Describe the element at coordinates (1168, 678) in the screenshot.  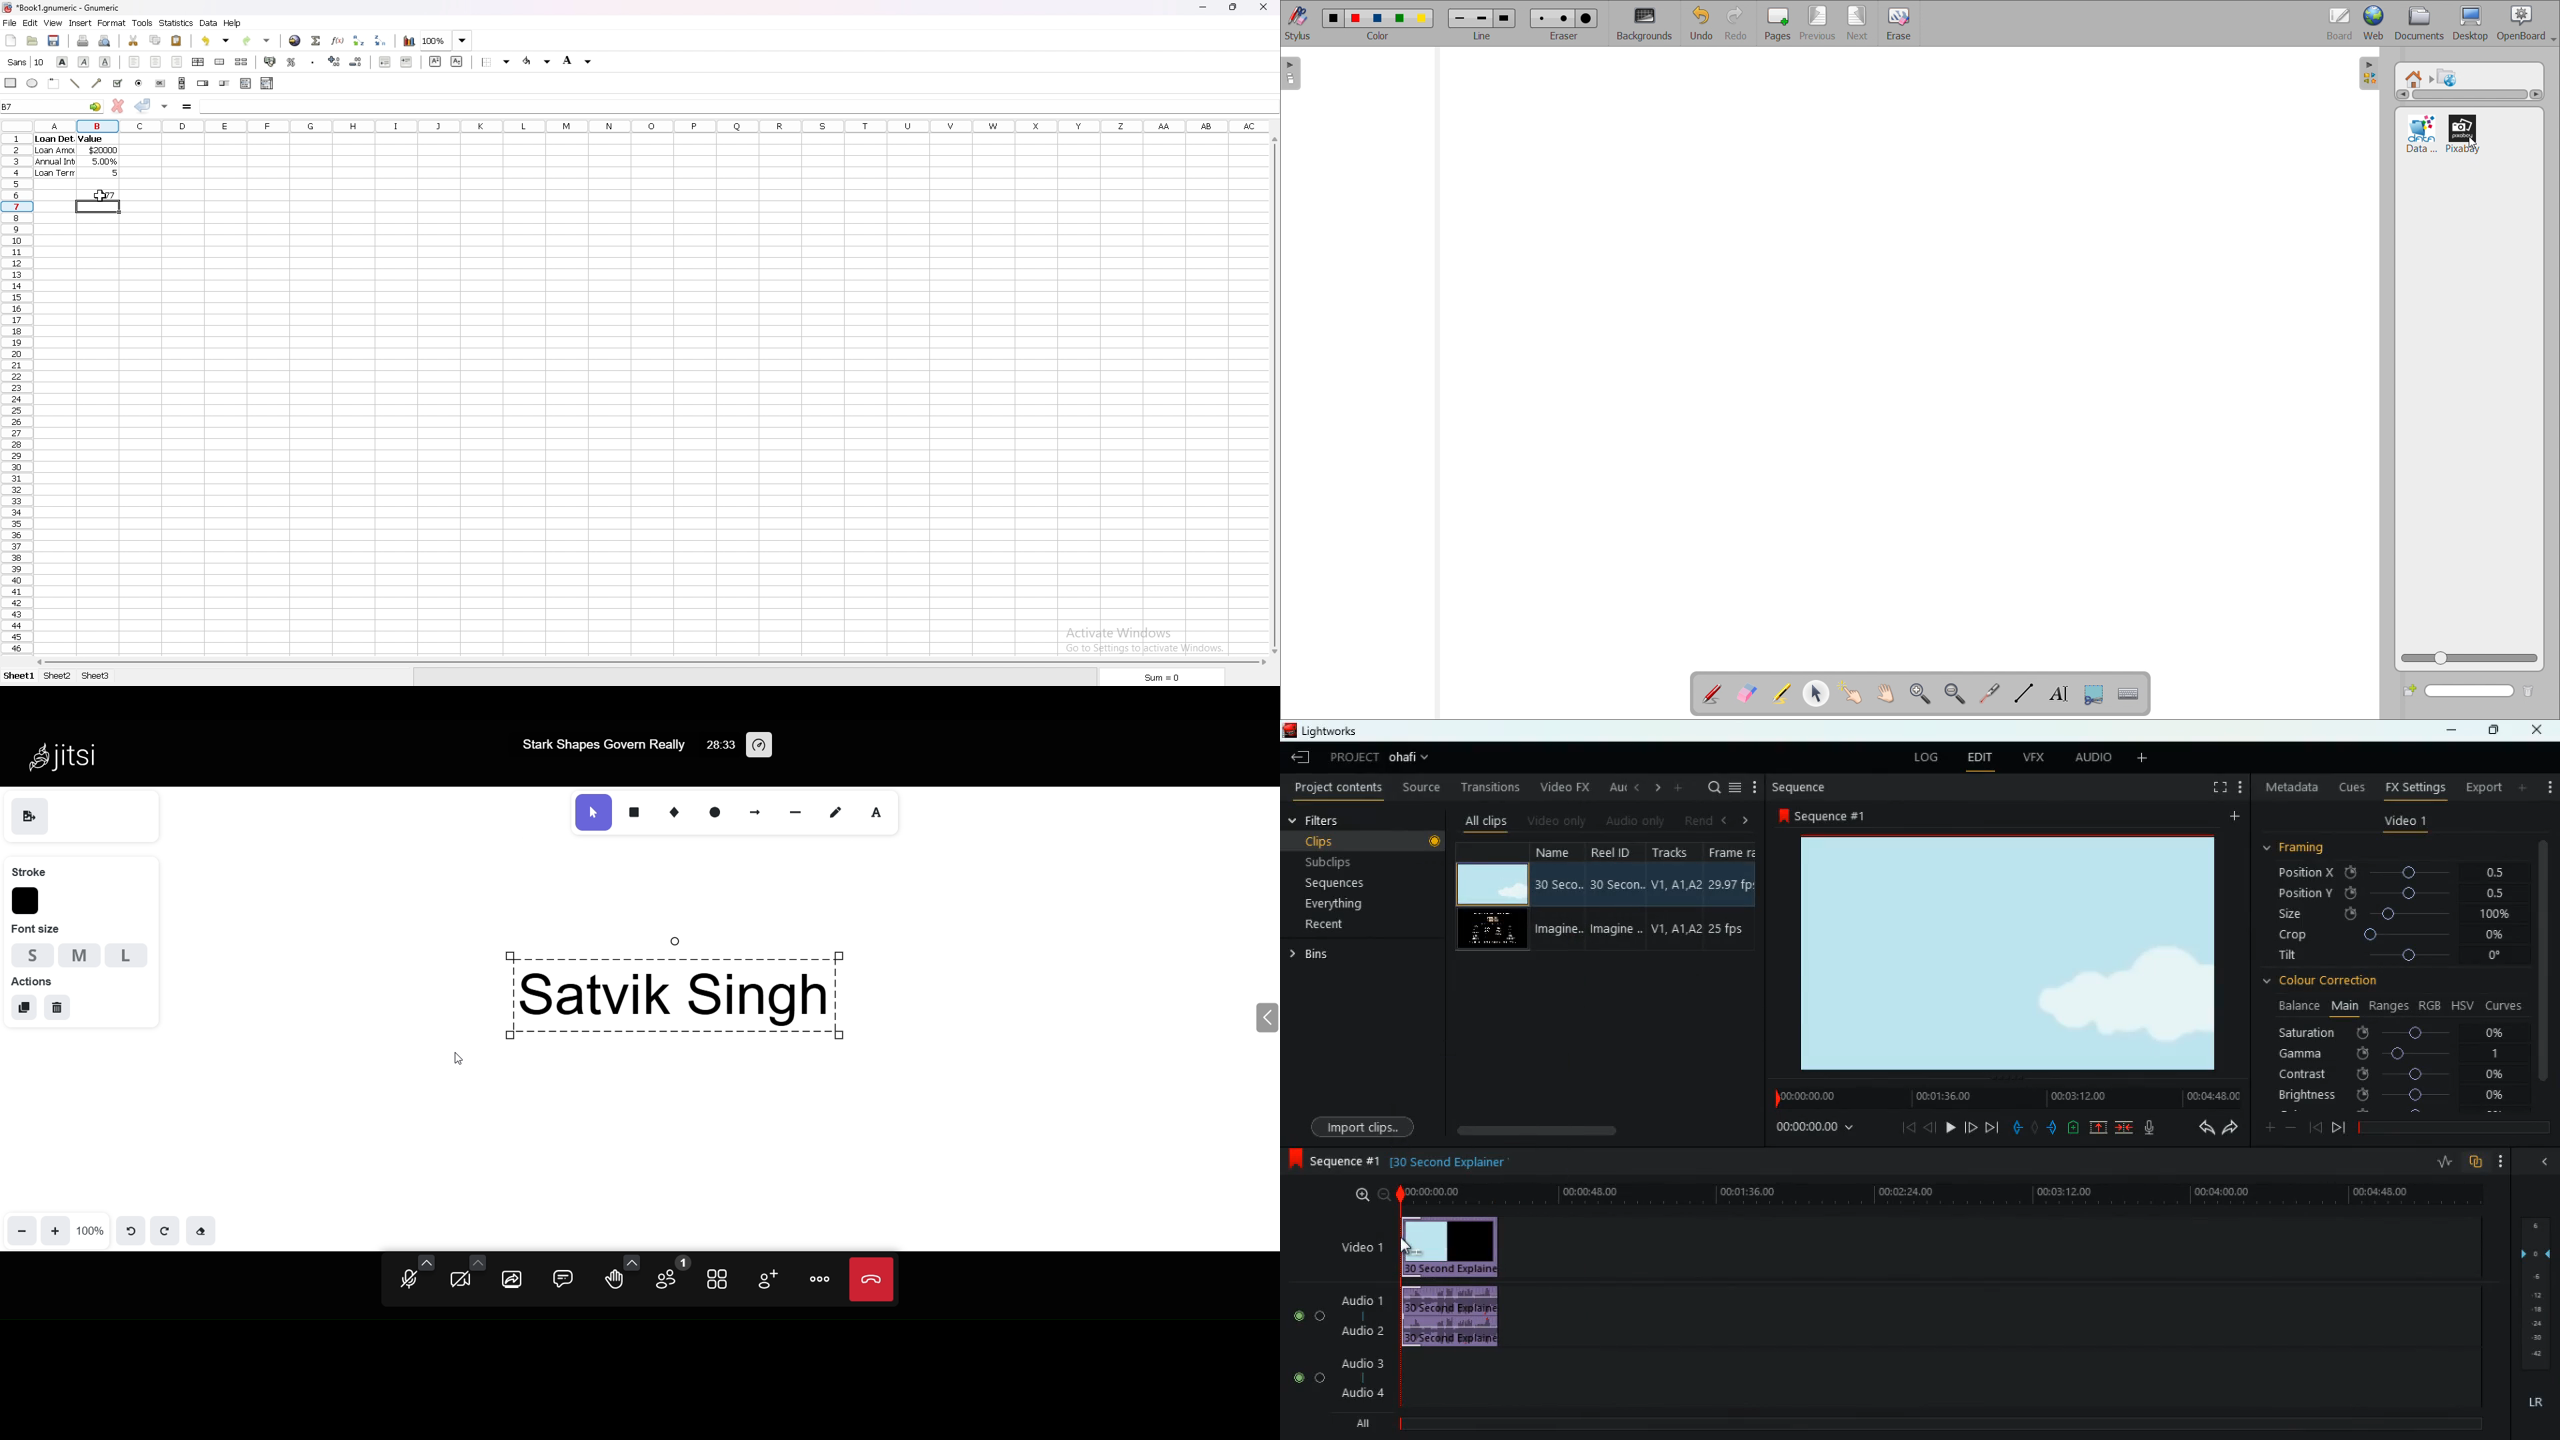
I see `sum` at that location.